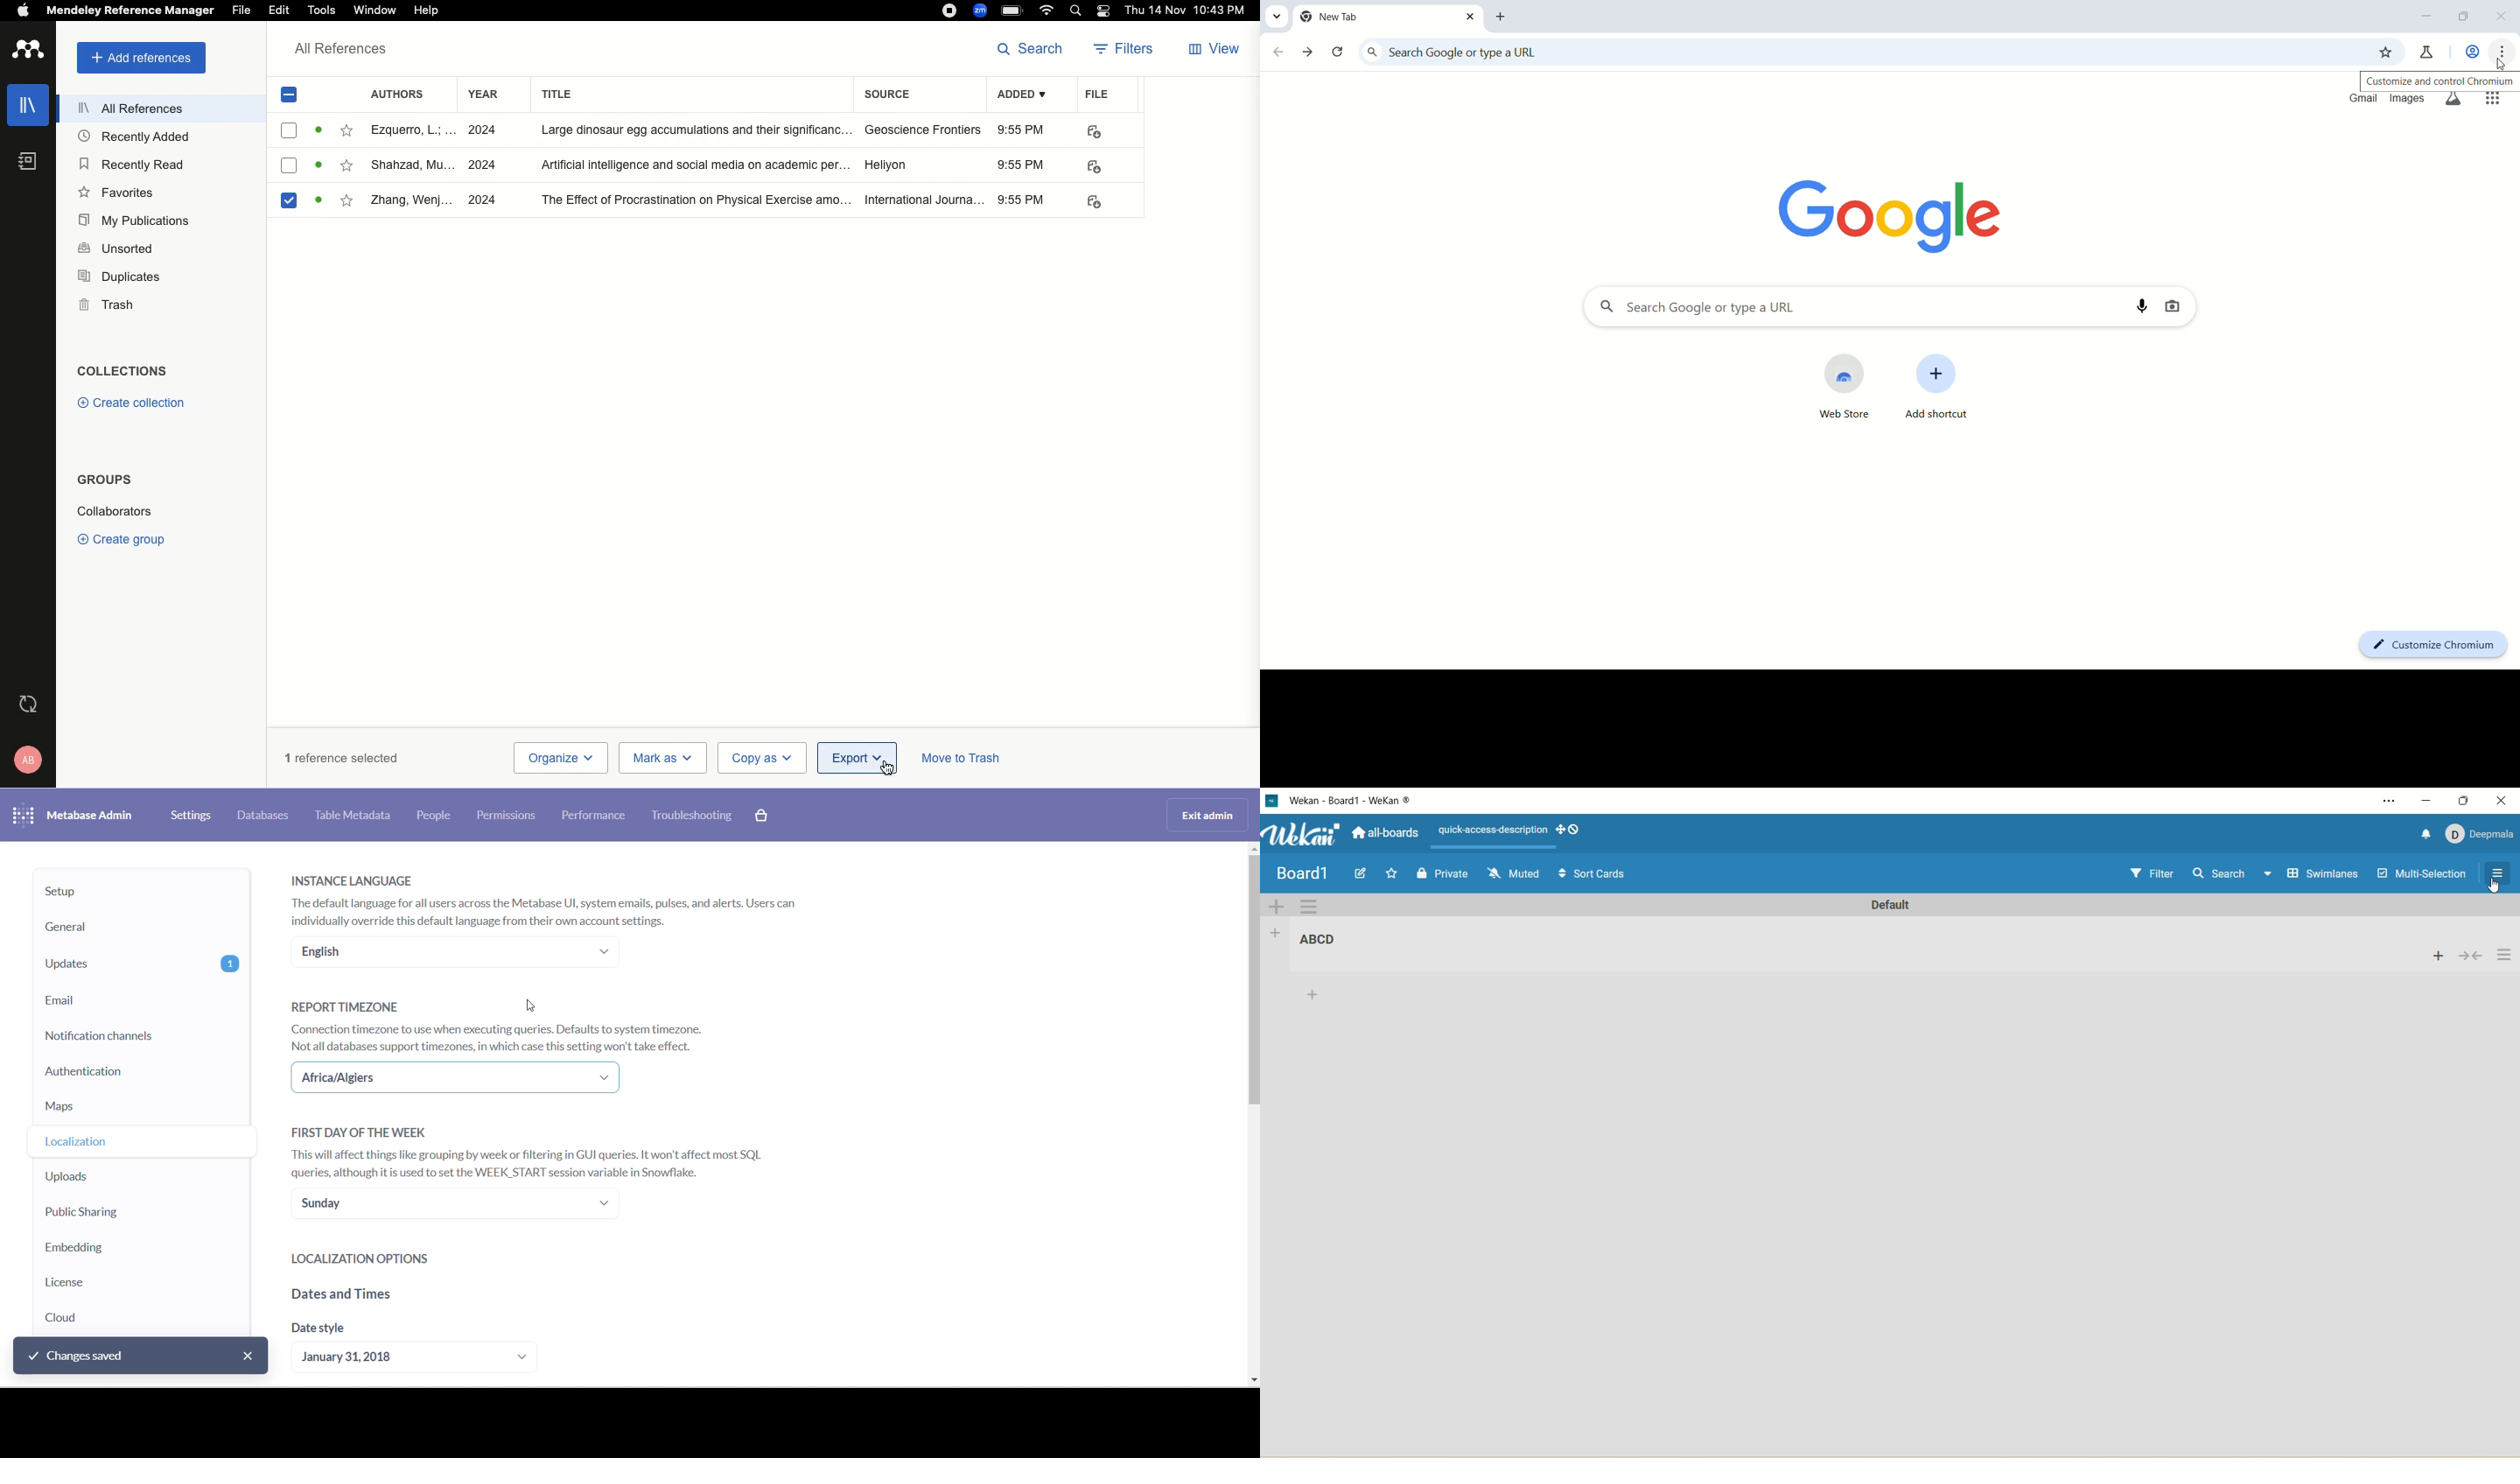 This screenshot has width=2520, height=1484. Describe the element at coordinates (1026, 96) in the screenshot. I see `Added` at that location.